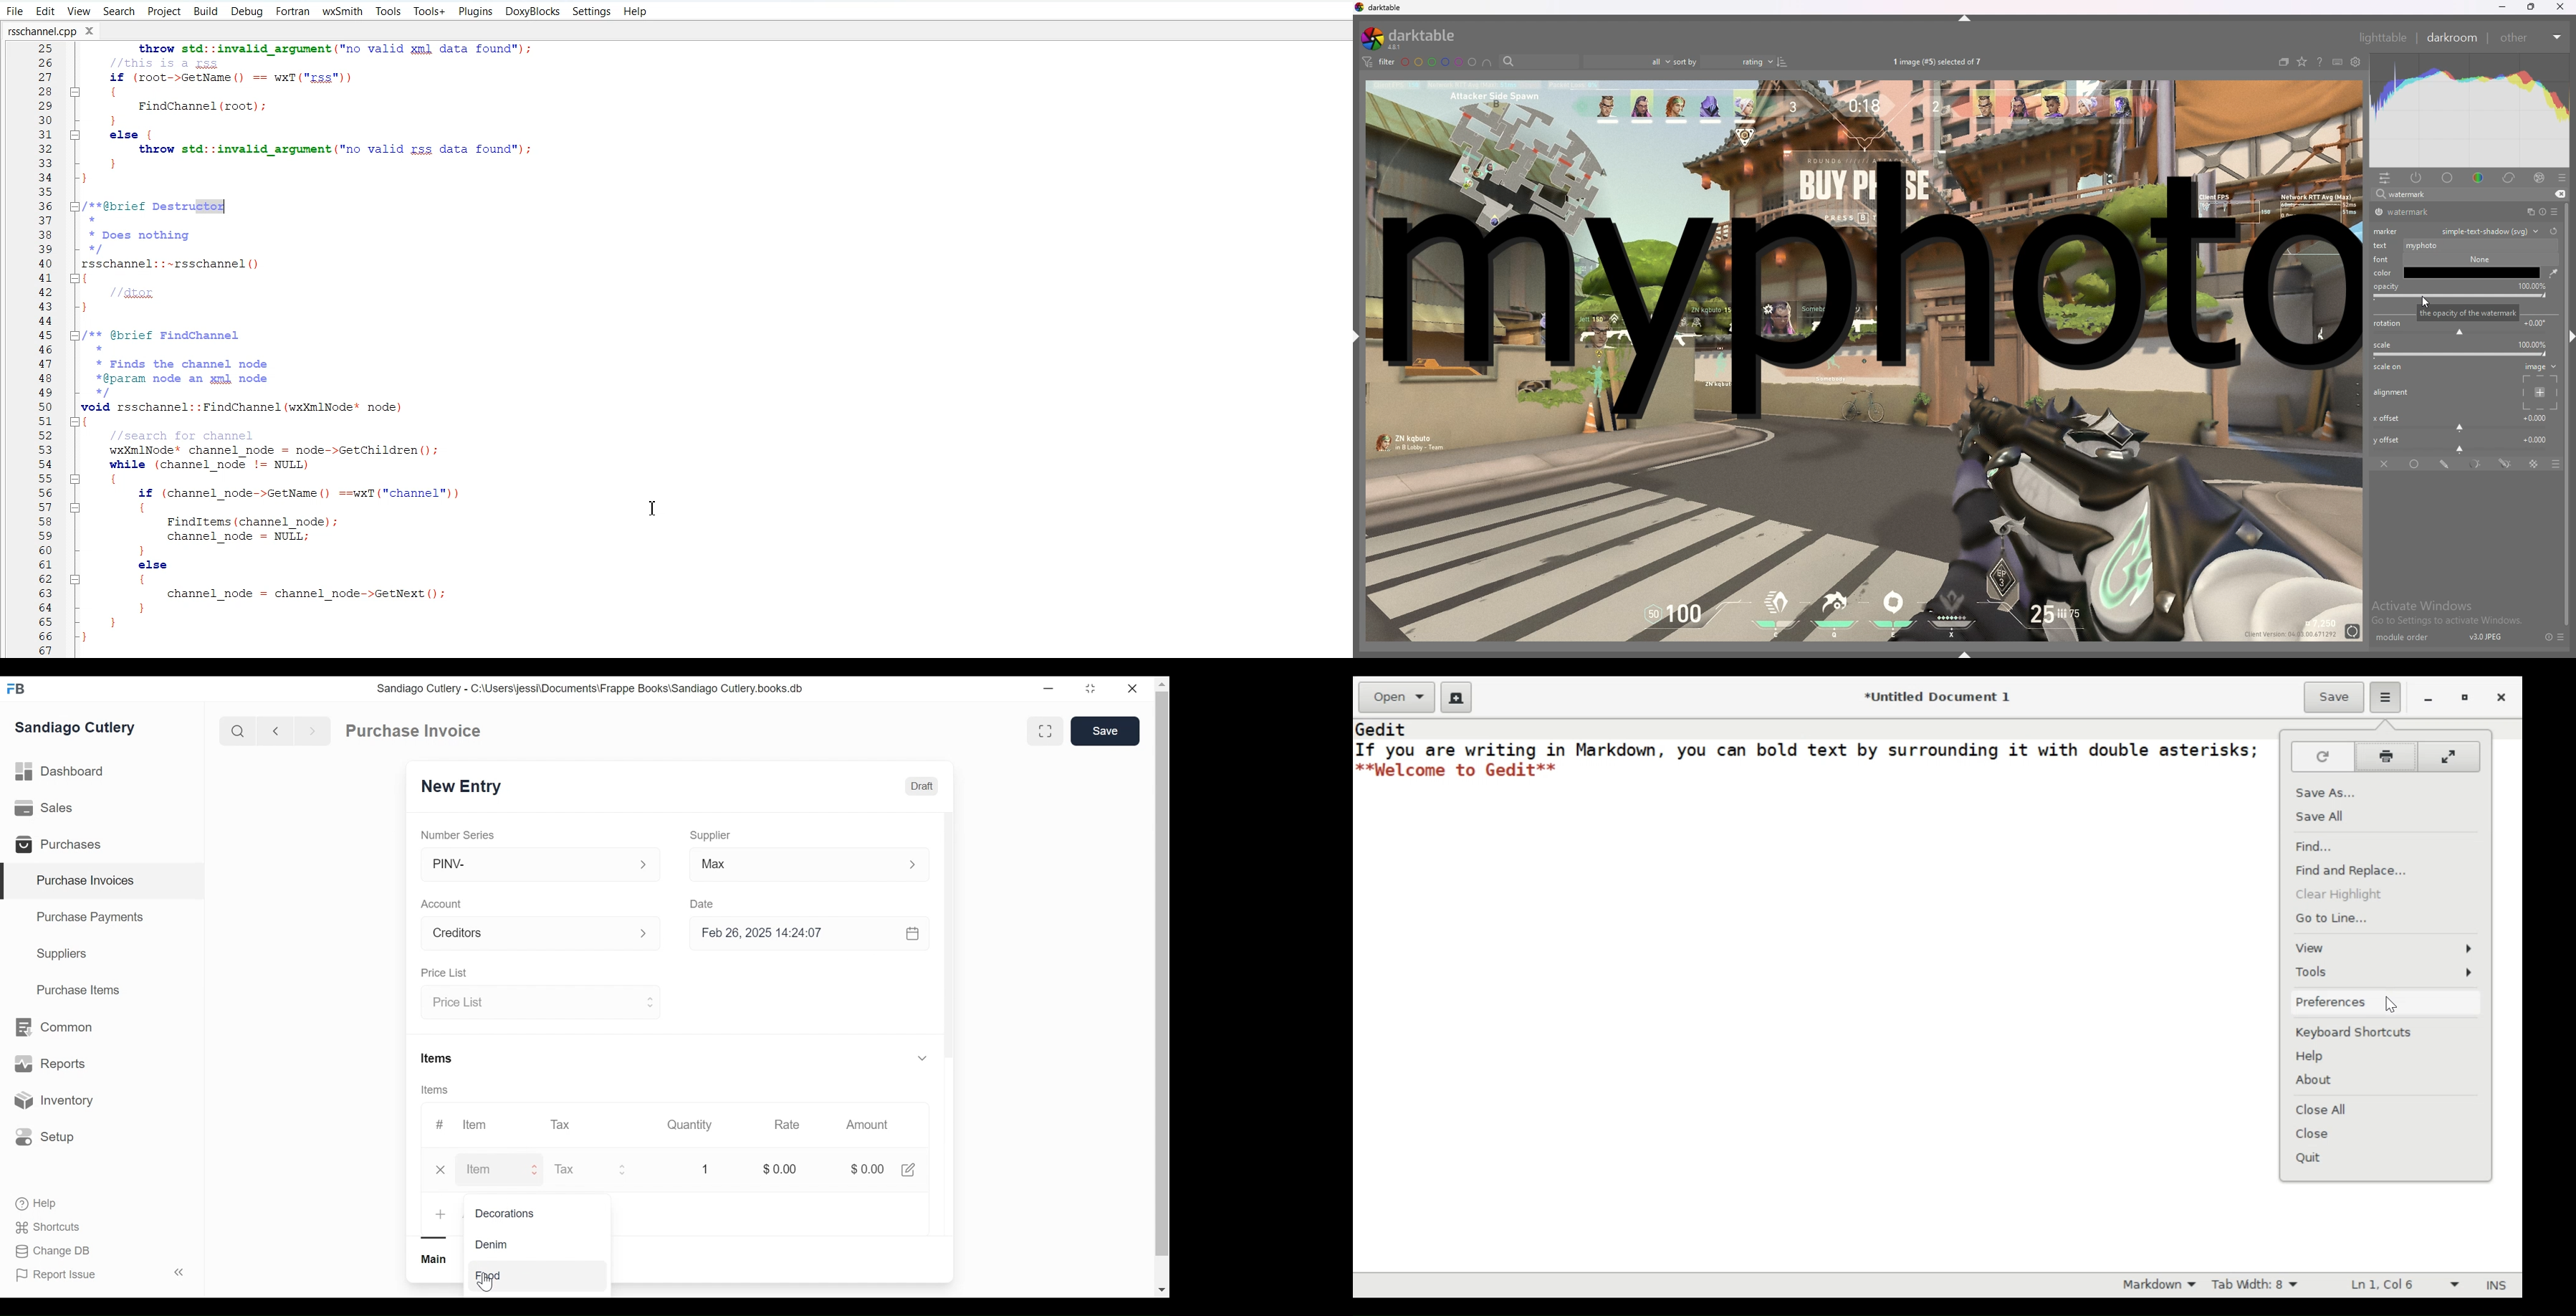  Describe the element at coordinates (1161, 685) in the screenshot. I see `scroll up` at that location.